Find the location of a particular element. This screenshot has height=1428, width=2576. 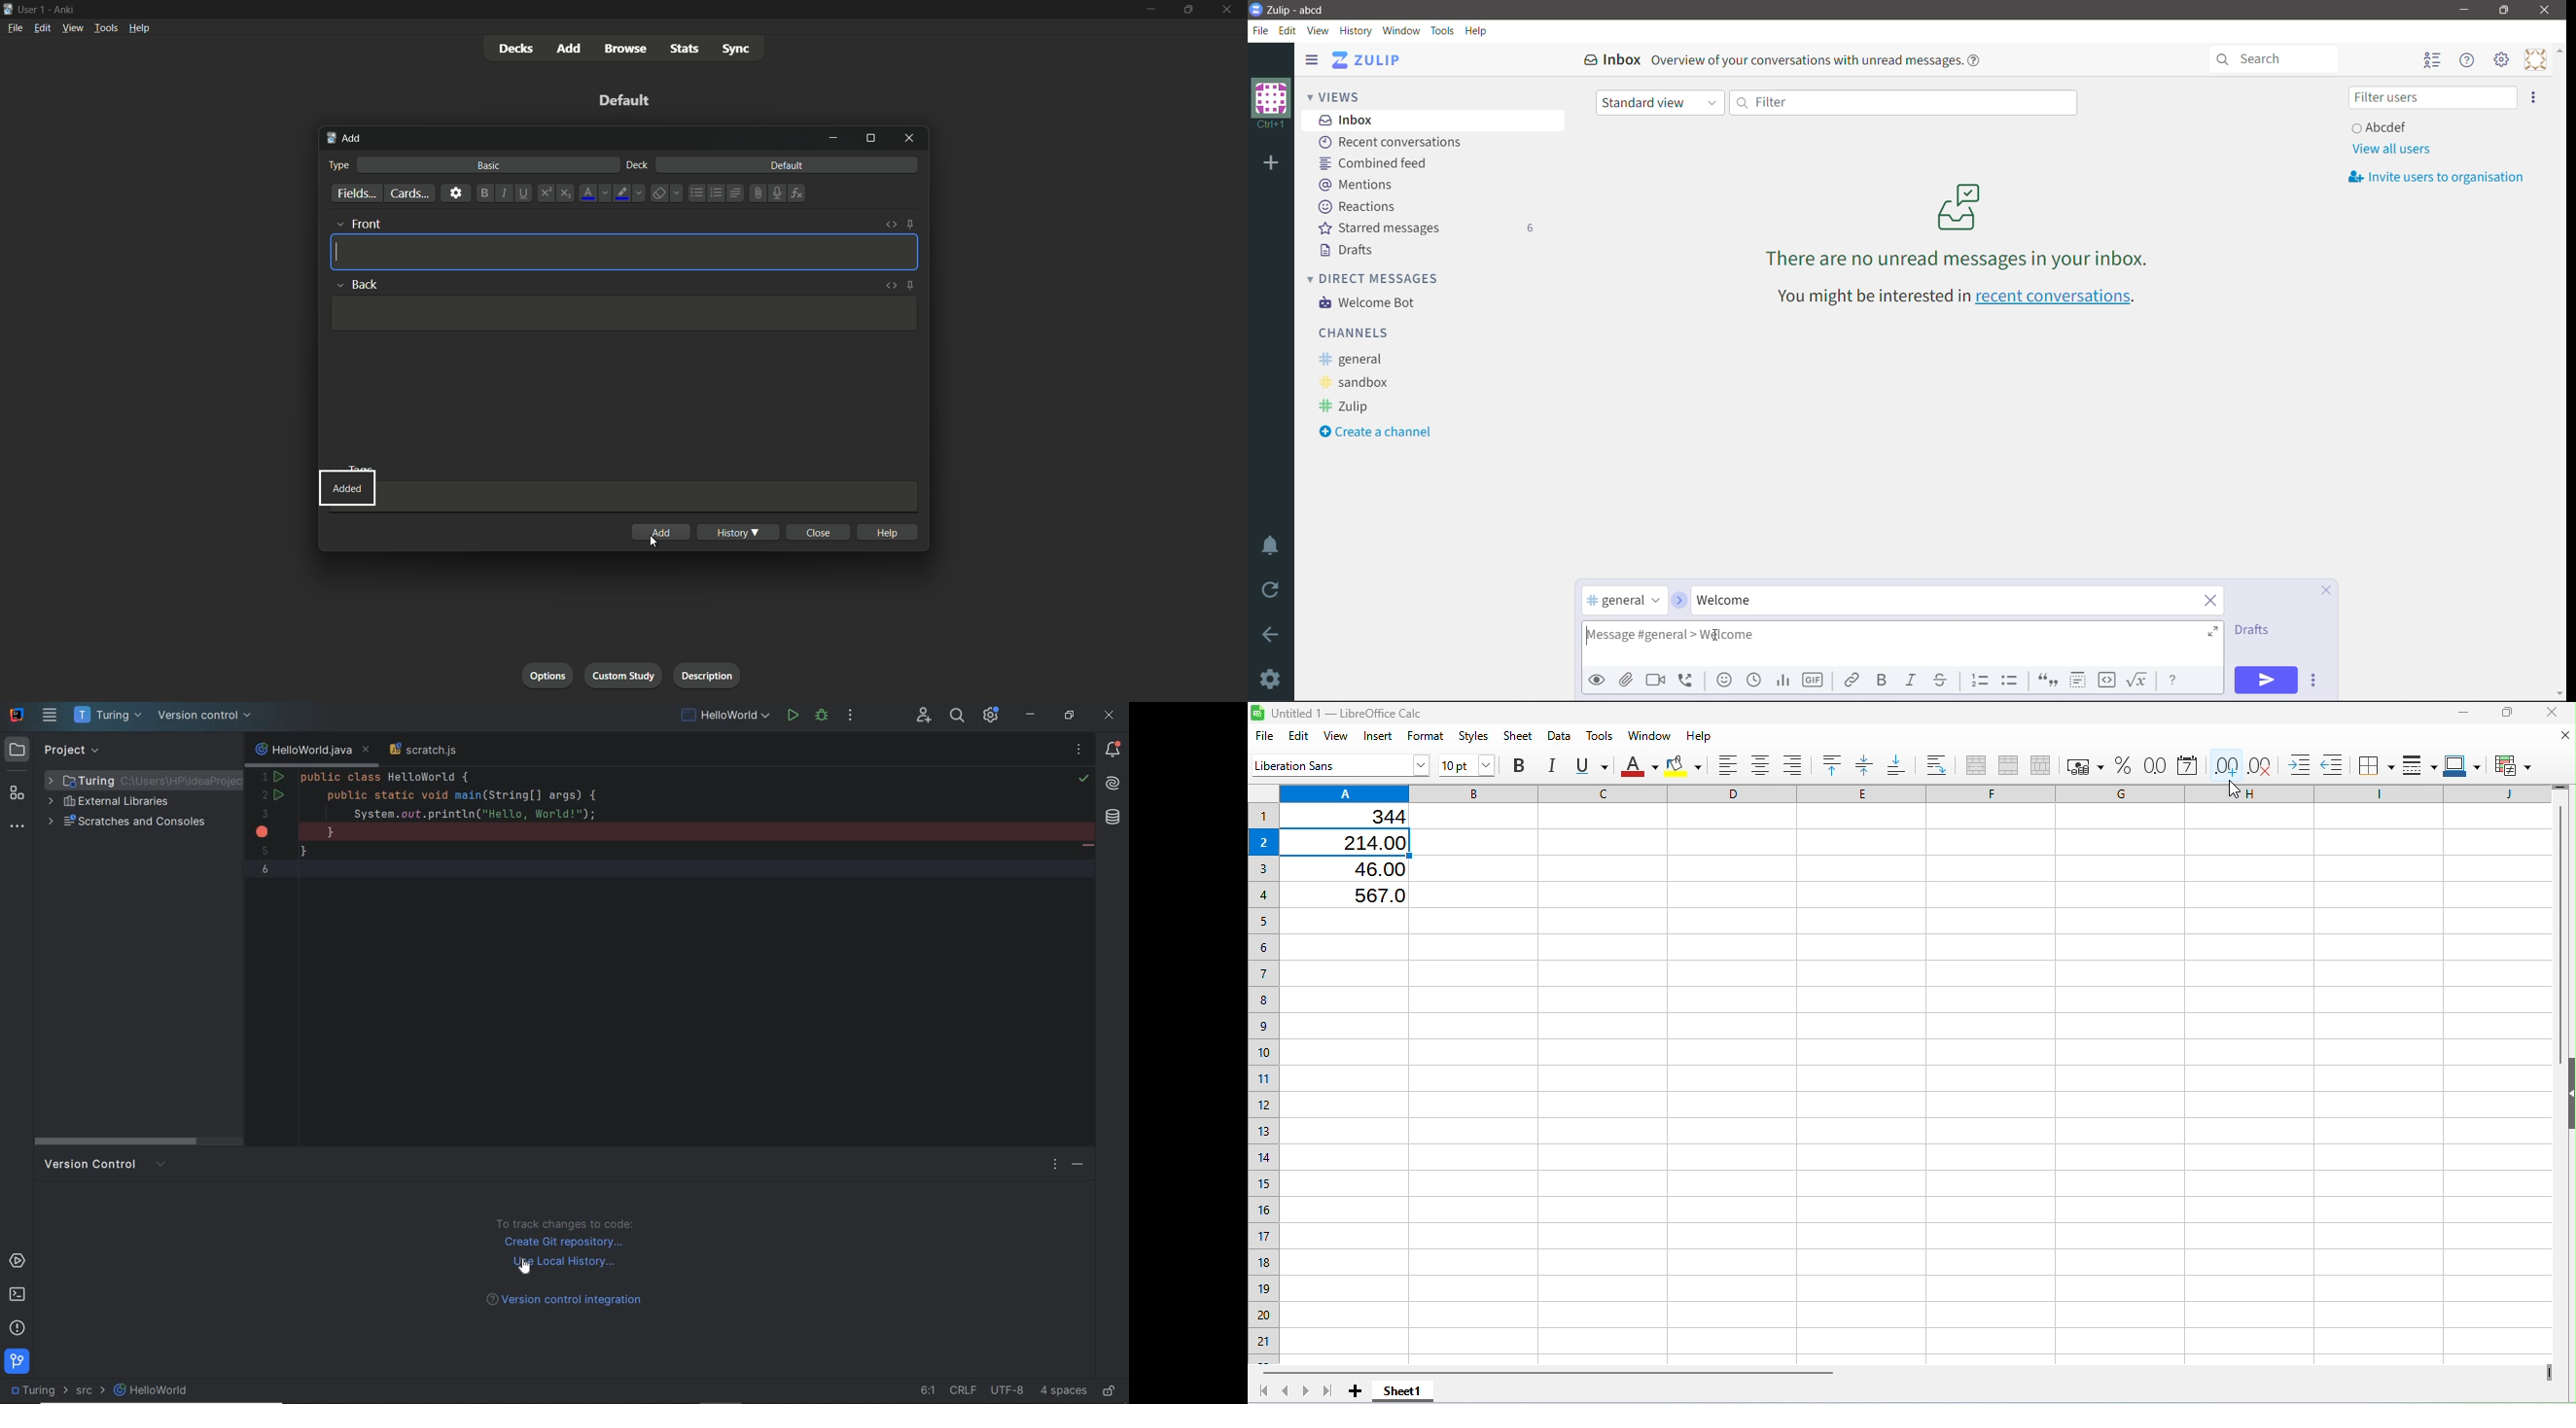

help menu is located at coordinates (138, 28).